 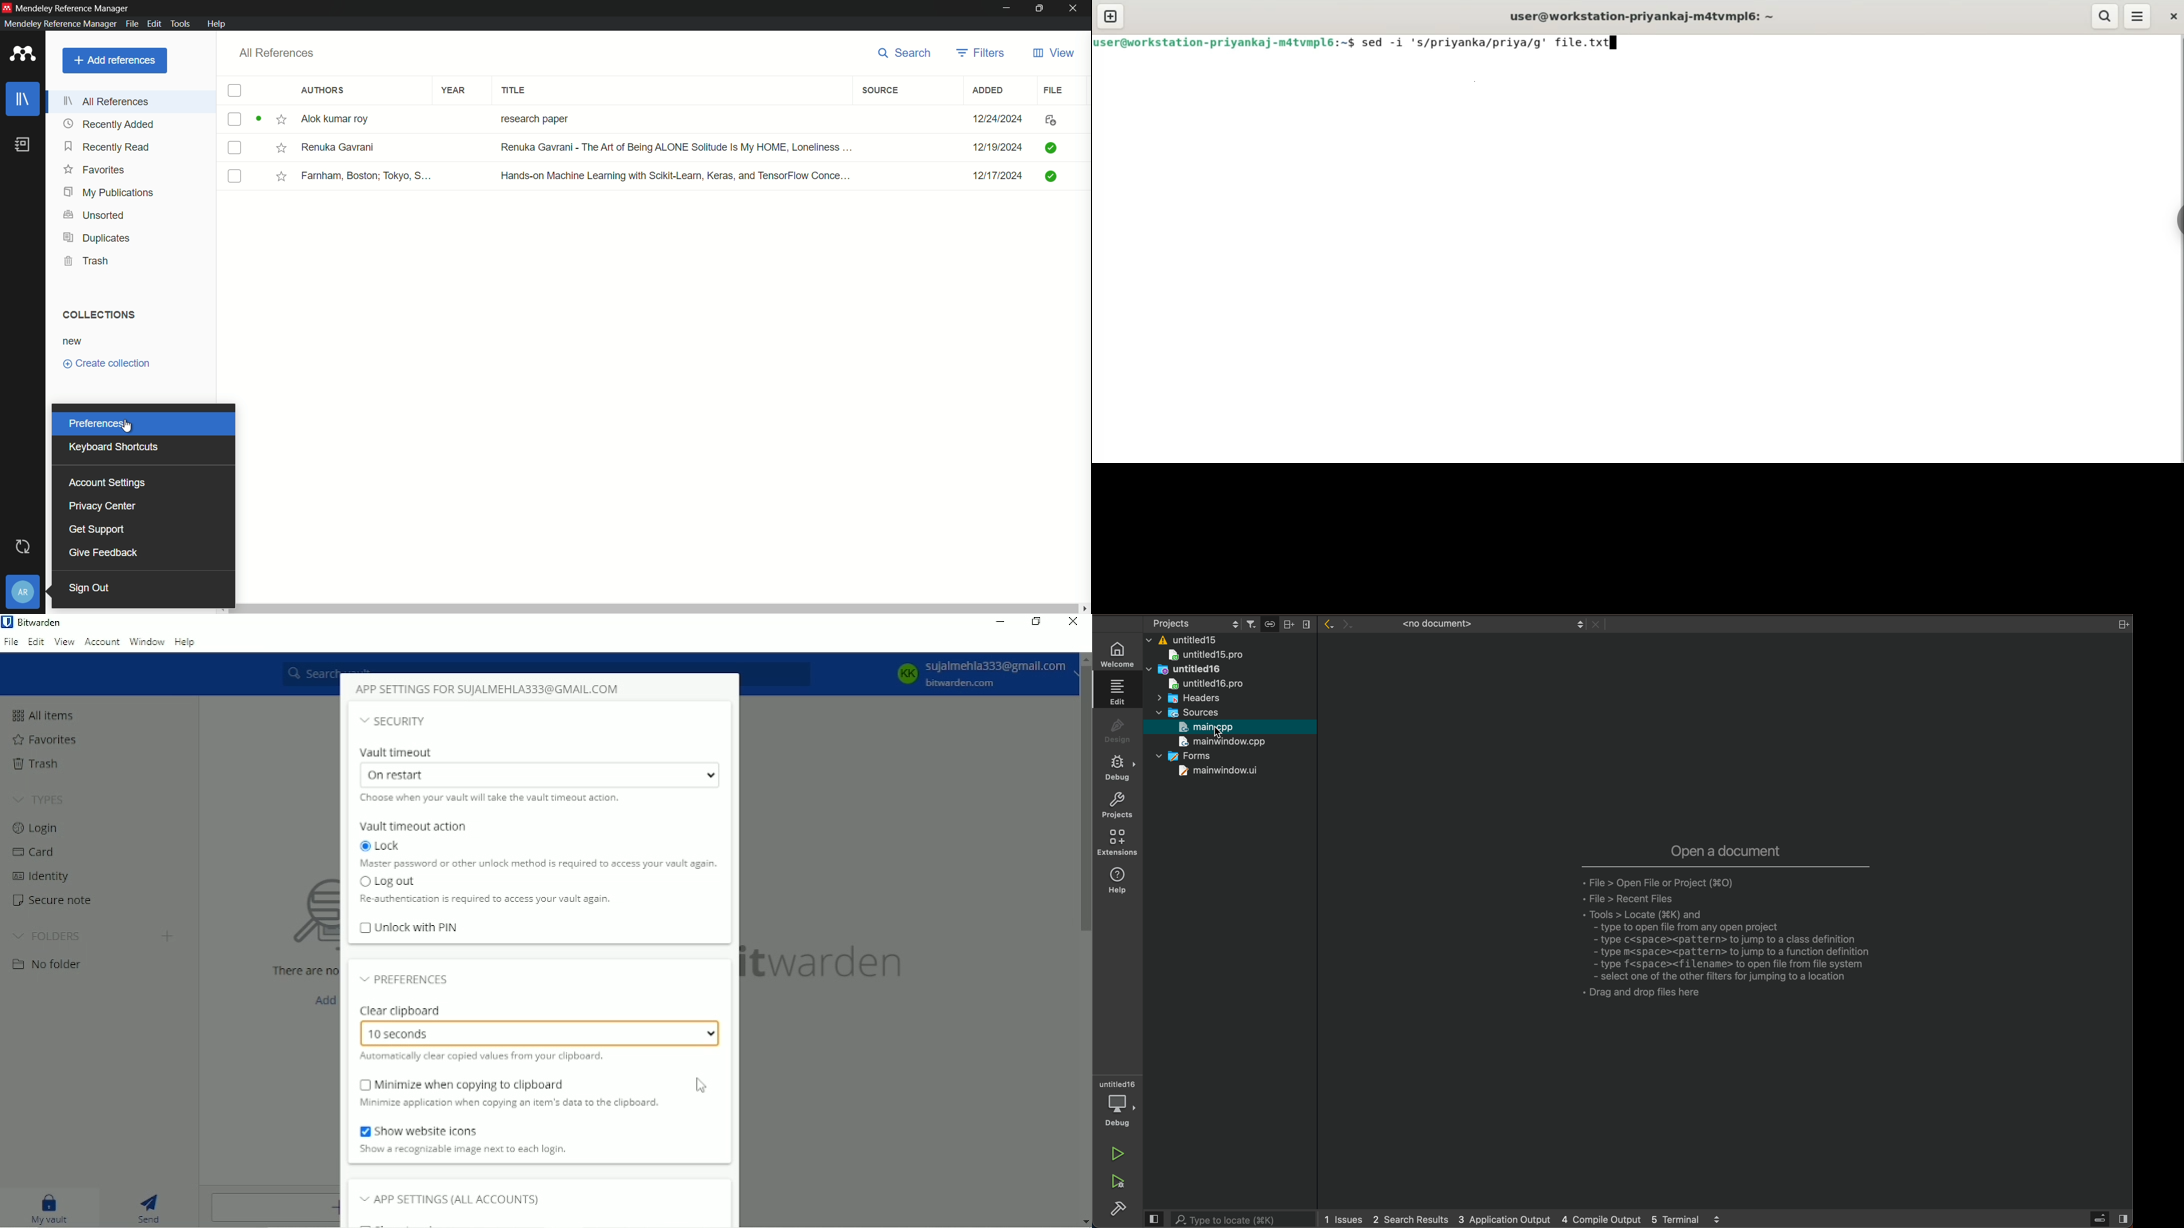 What do you see at coordinates (1006, 9) in the screenshot?
I see `minimize` at bounding box center [1006, 9].